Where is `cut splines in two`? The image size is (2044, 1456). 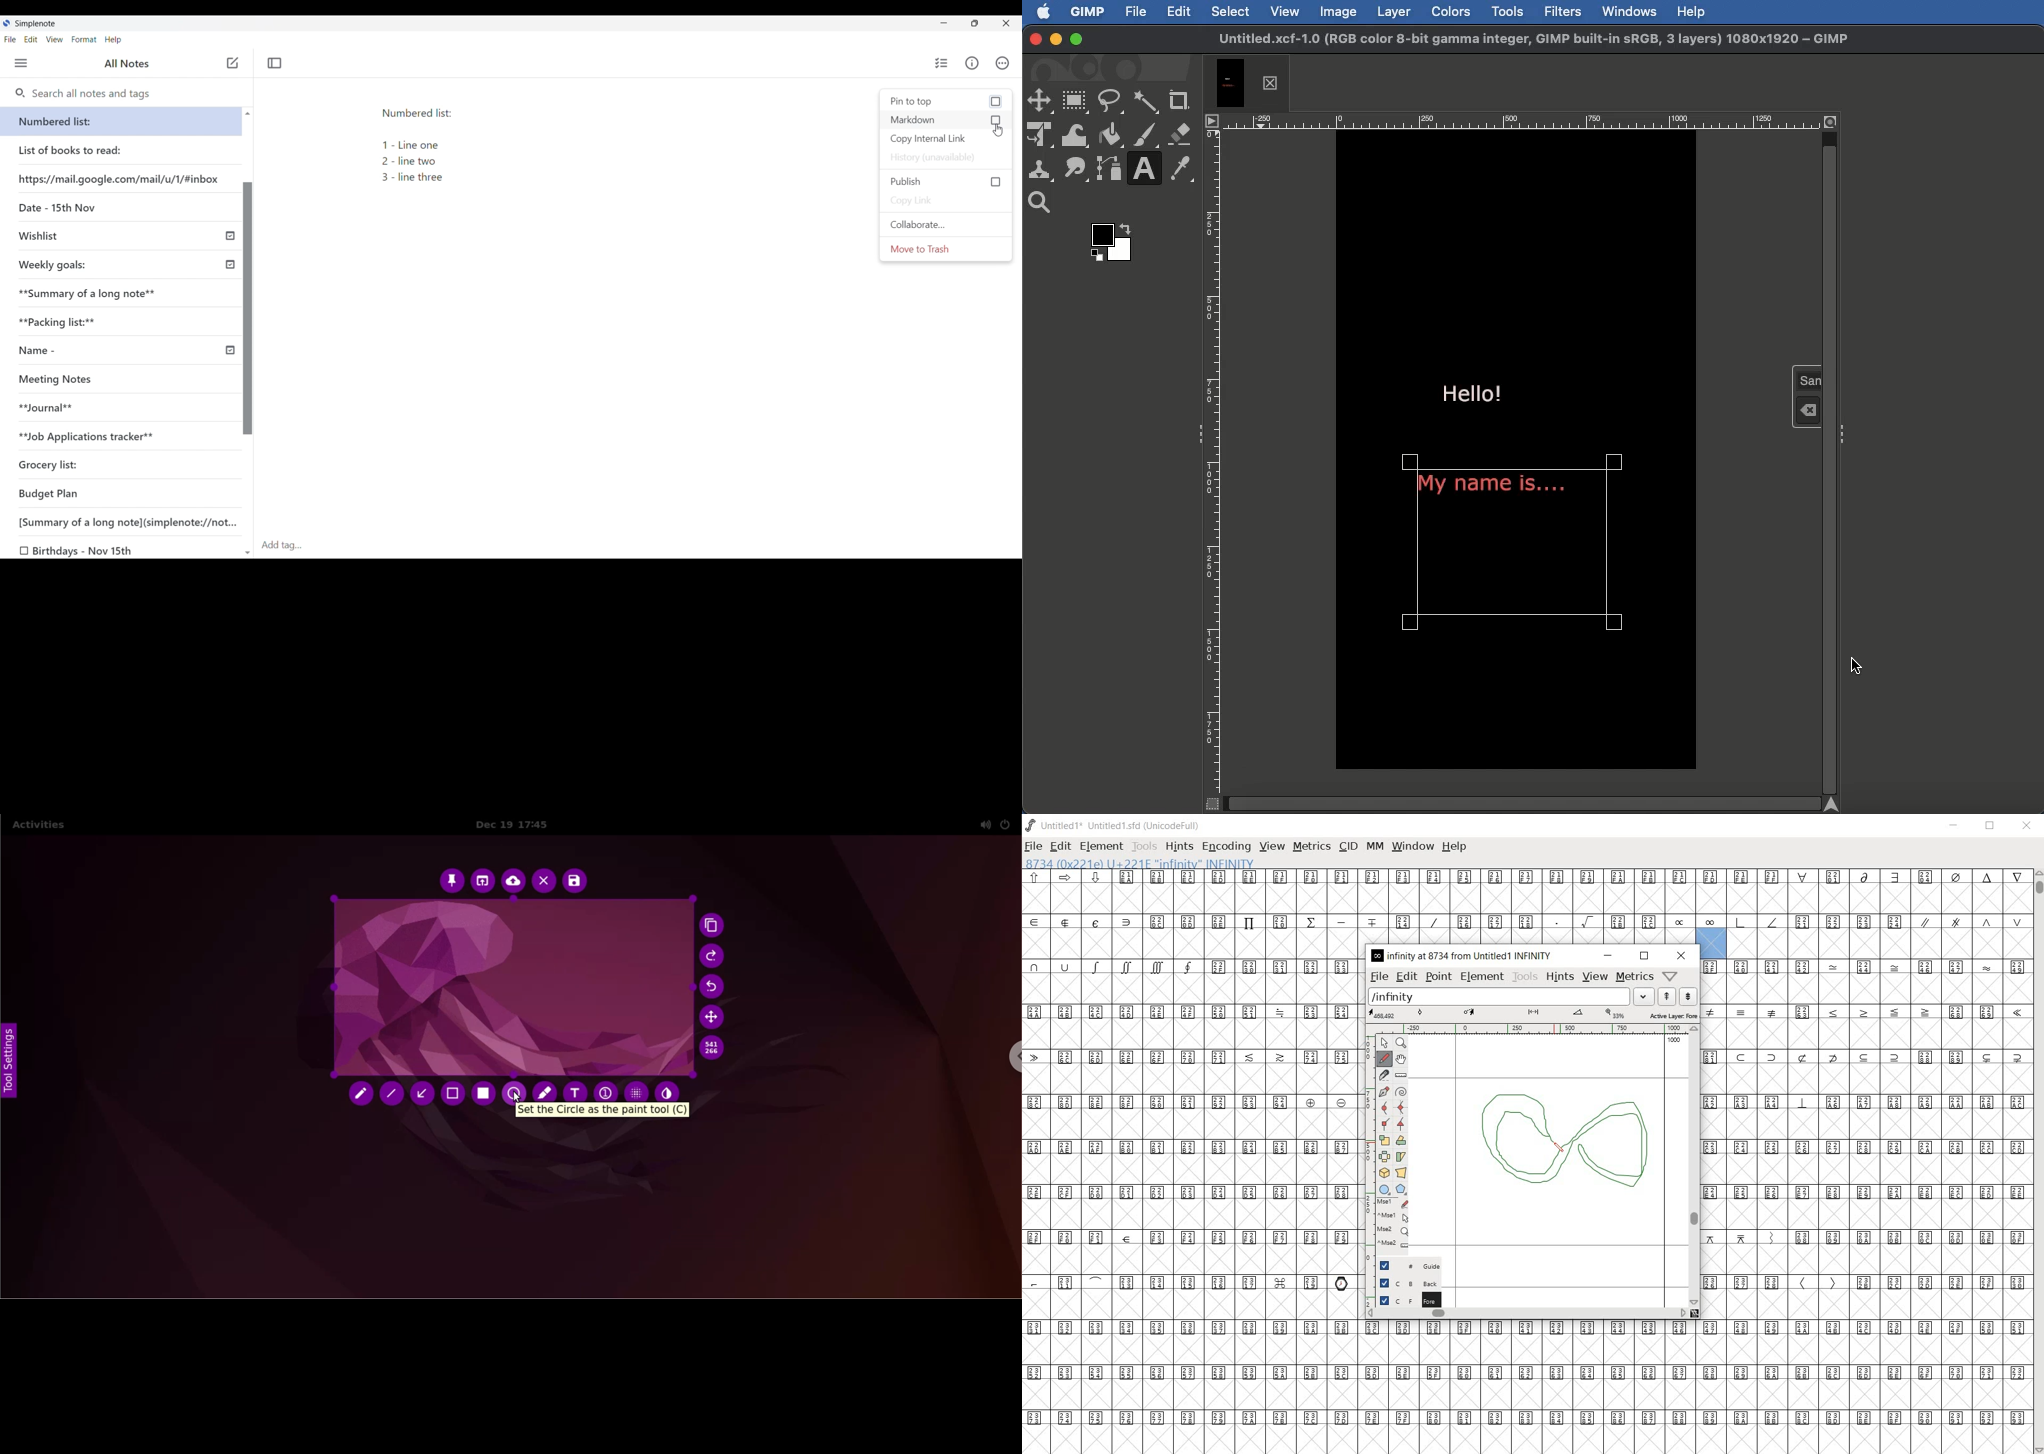 cut splines in two is located at coordinates (1383, 1074).